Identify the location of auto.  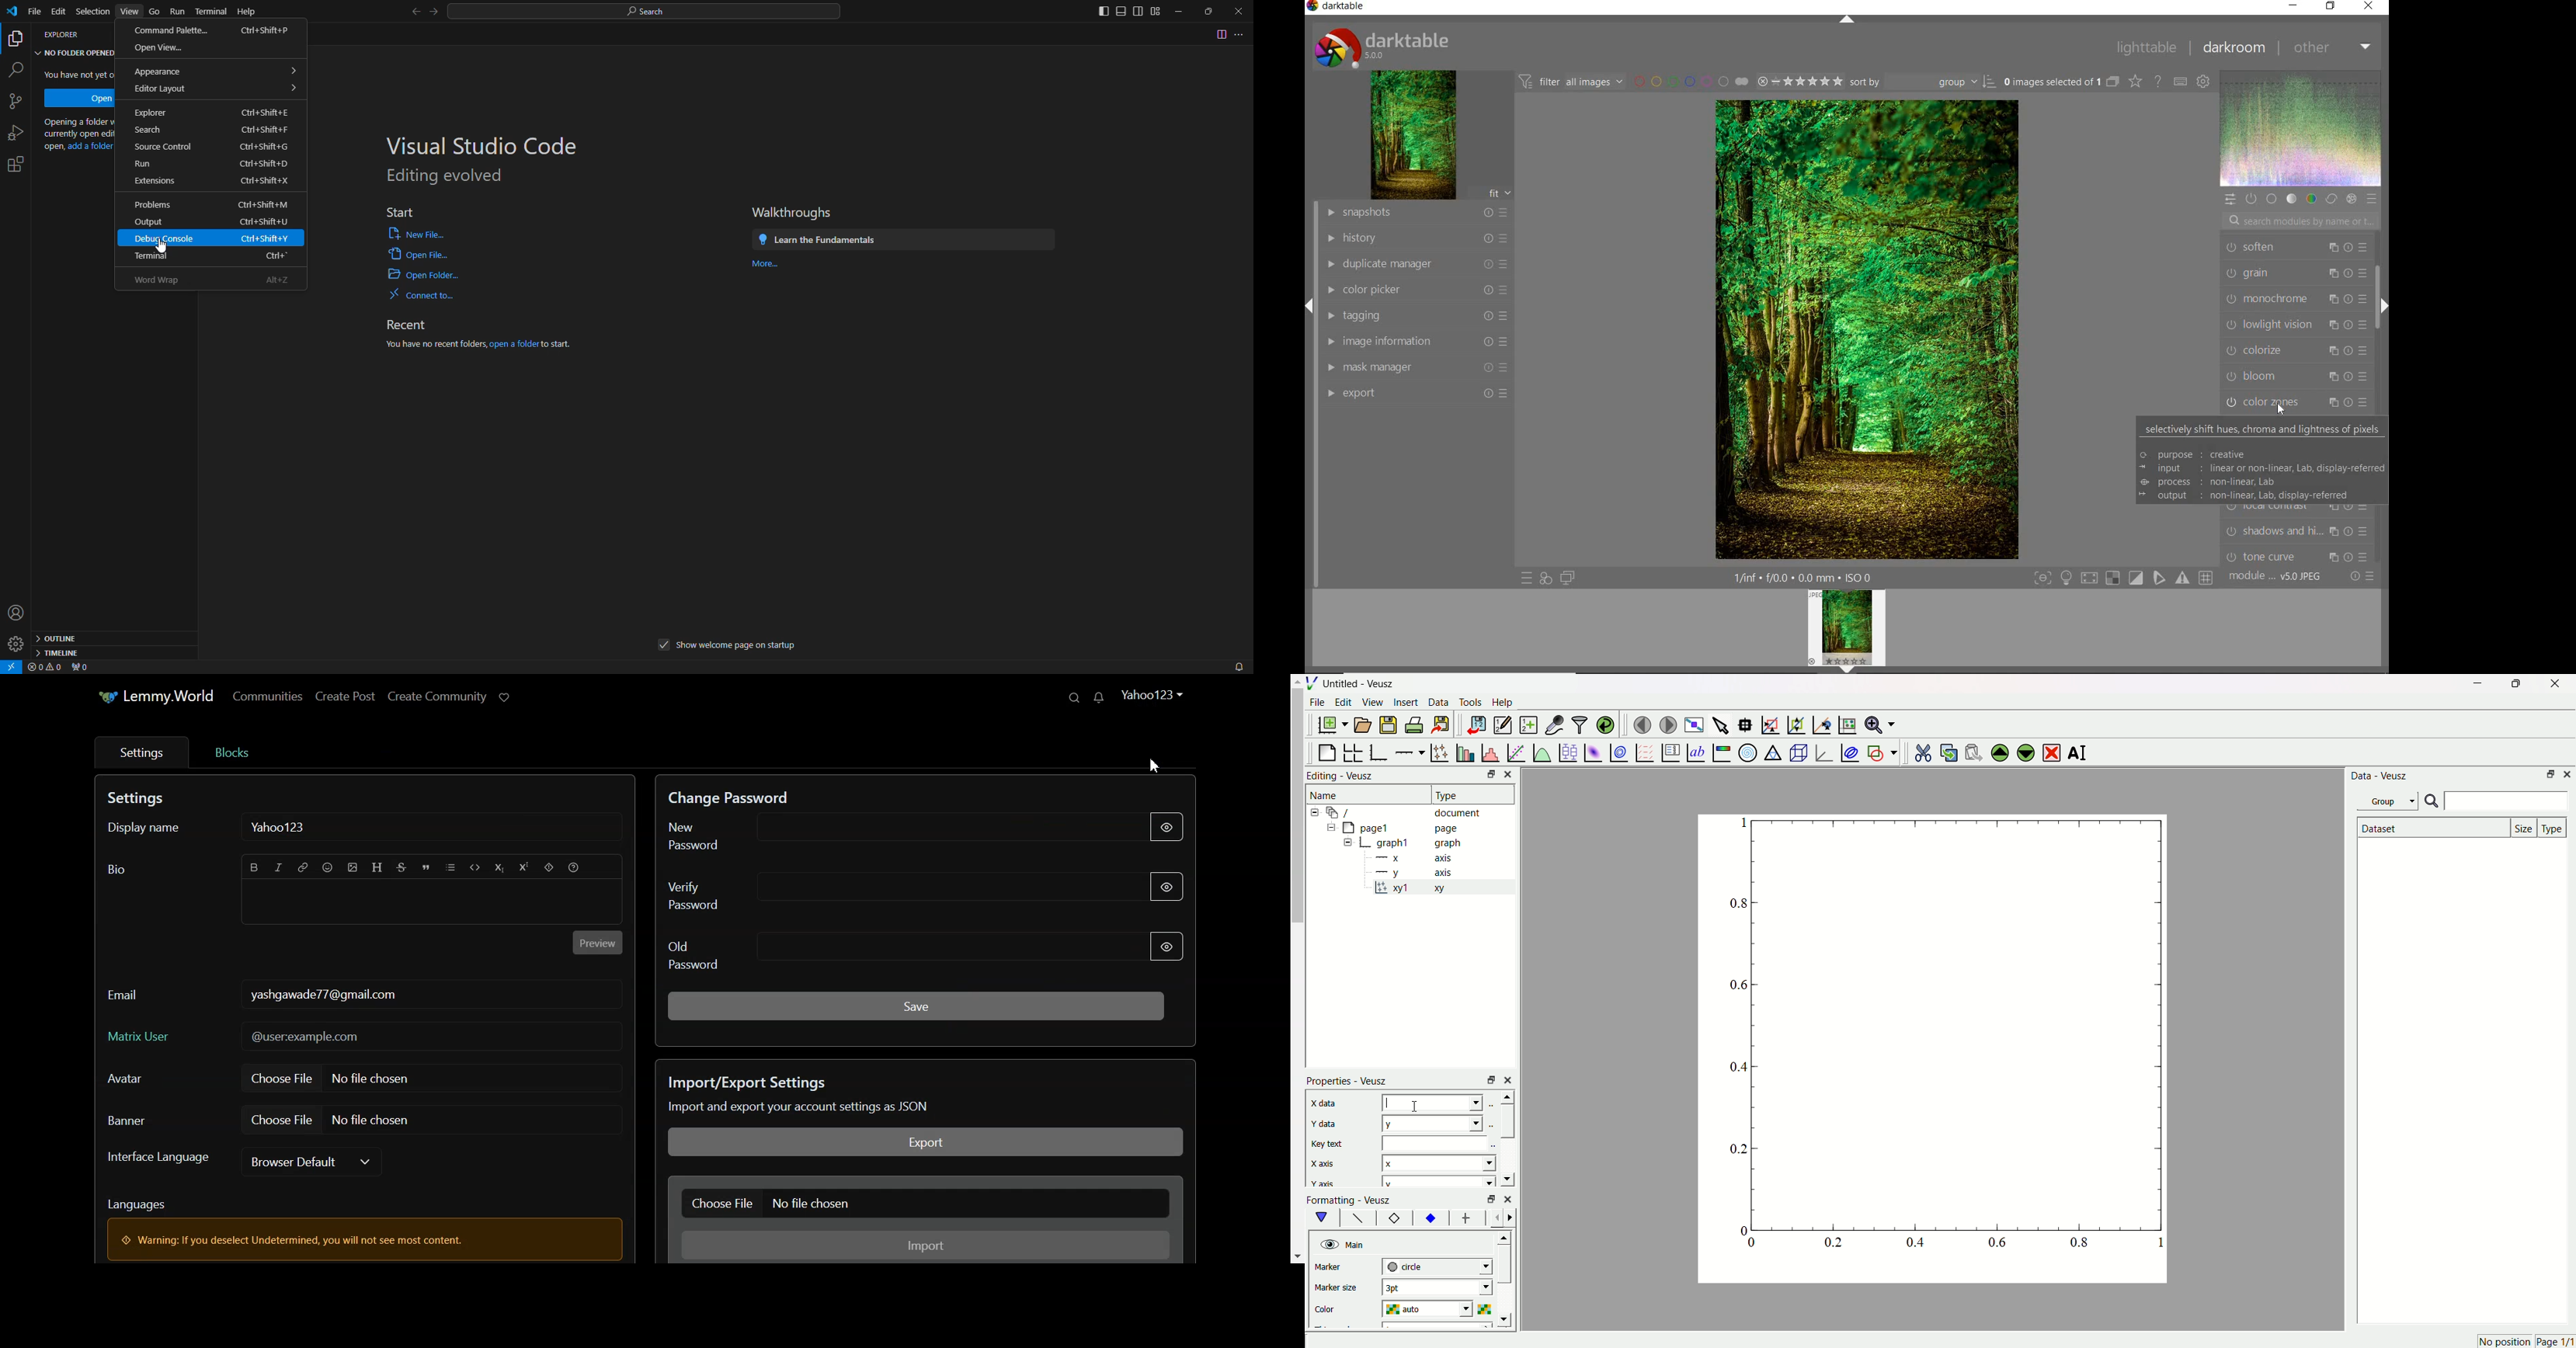
(1431, 1310).